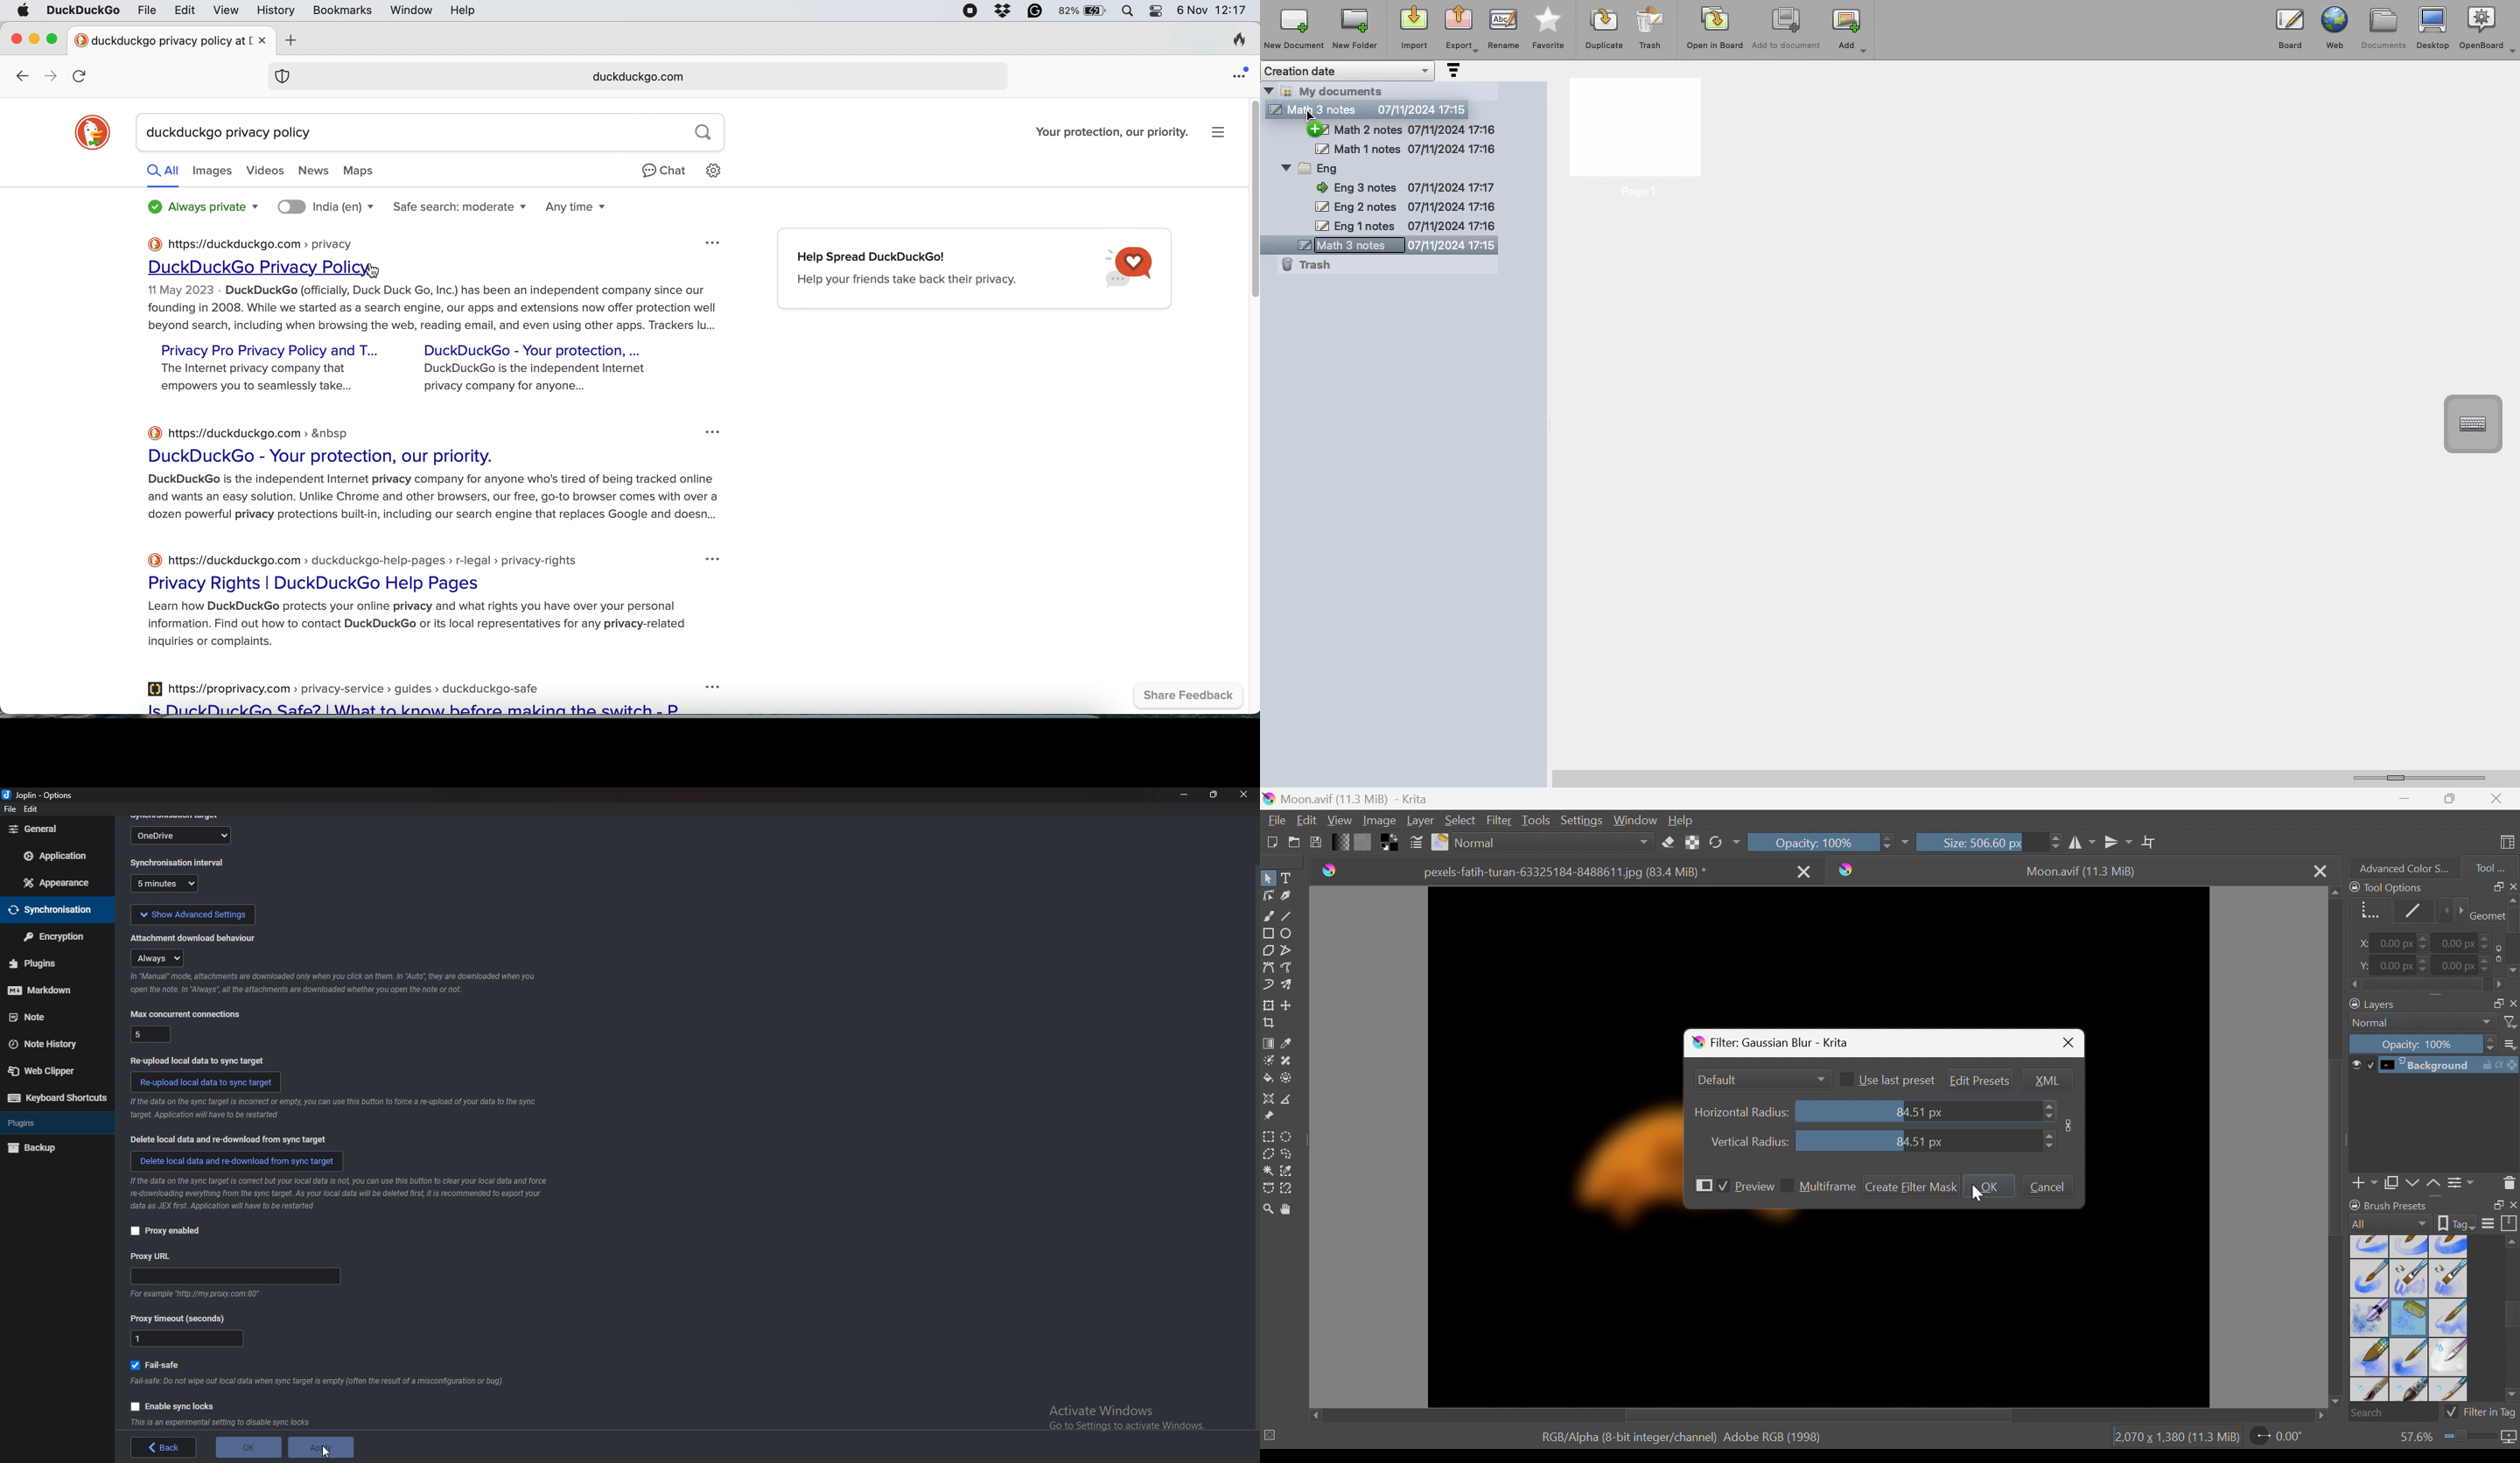 The width and height of the screenshot is (2520, 1484). What do you see at coordinates (161, 1364) in the screenshot?
I see `fail safe` at bounding box center [161, 1364].